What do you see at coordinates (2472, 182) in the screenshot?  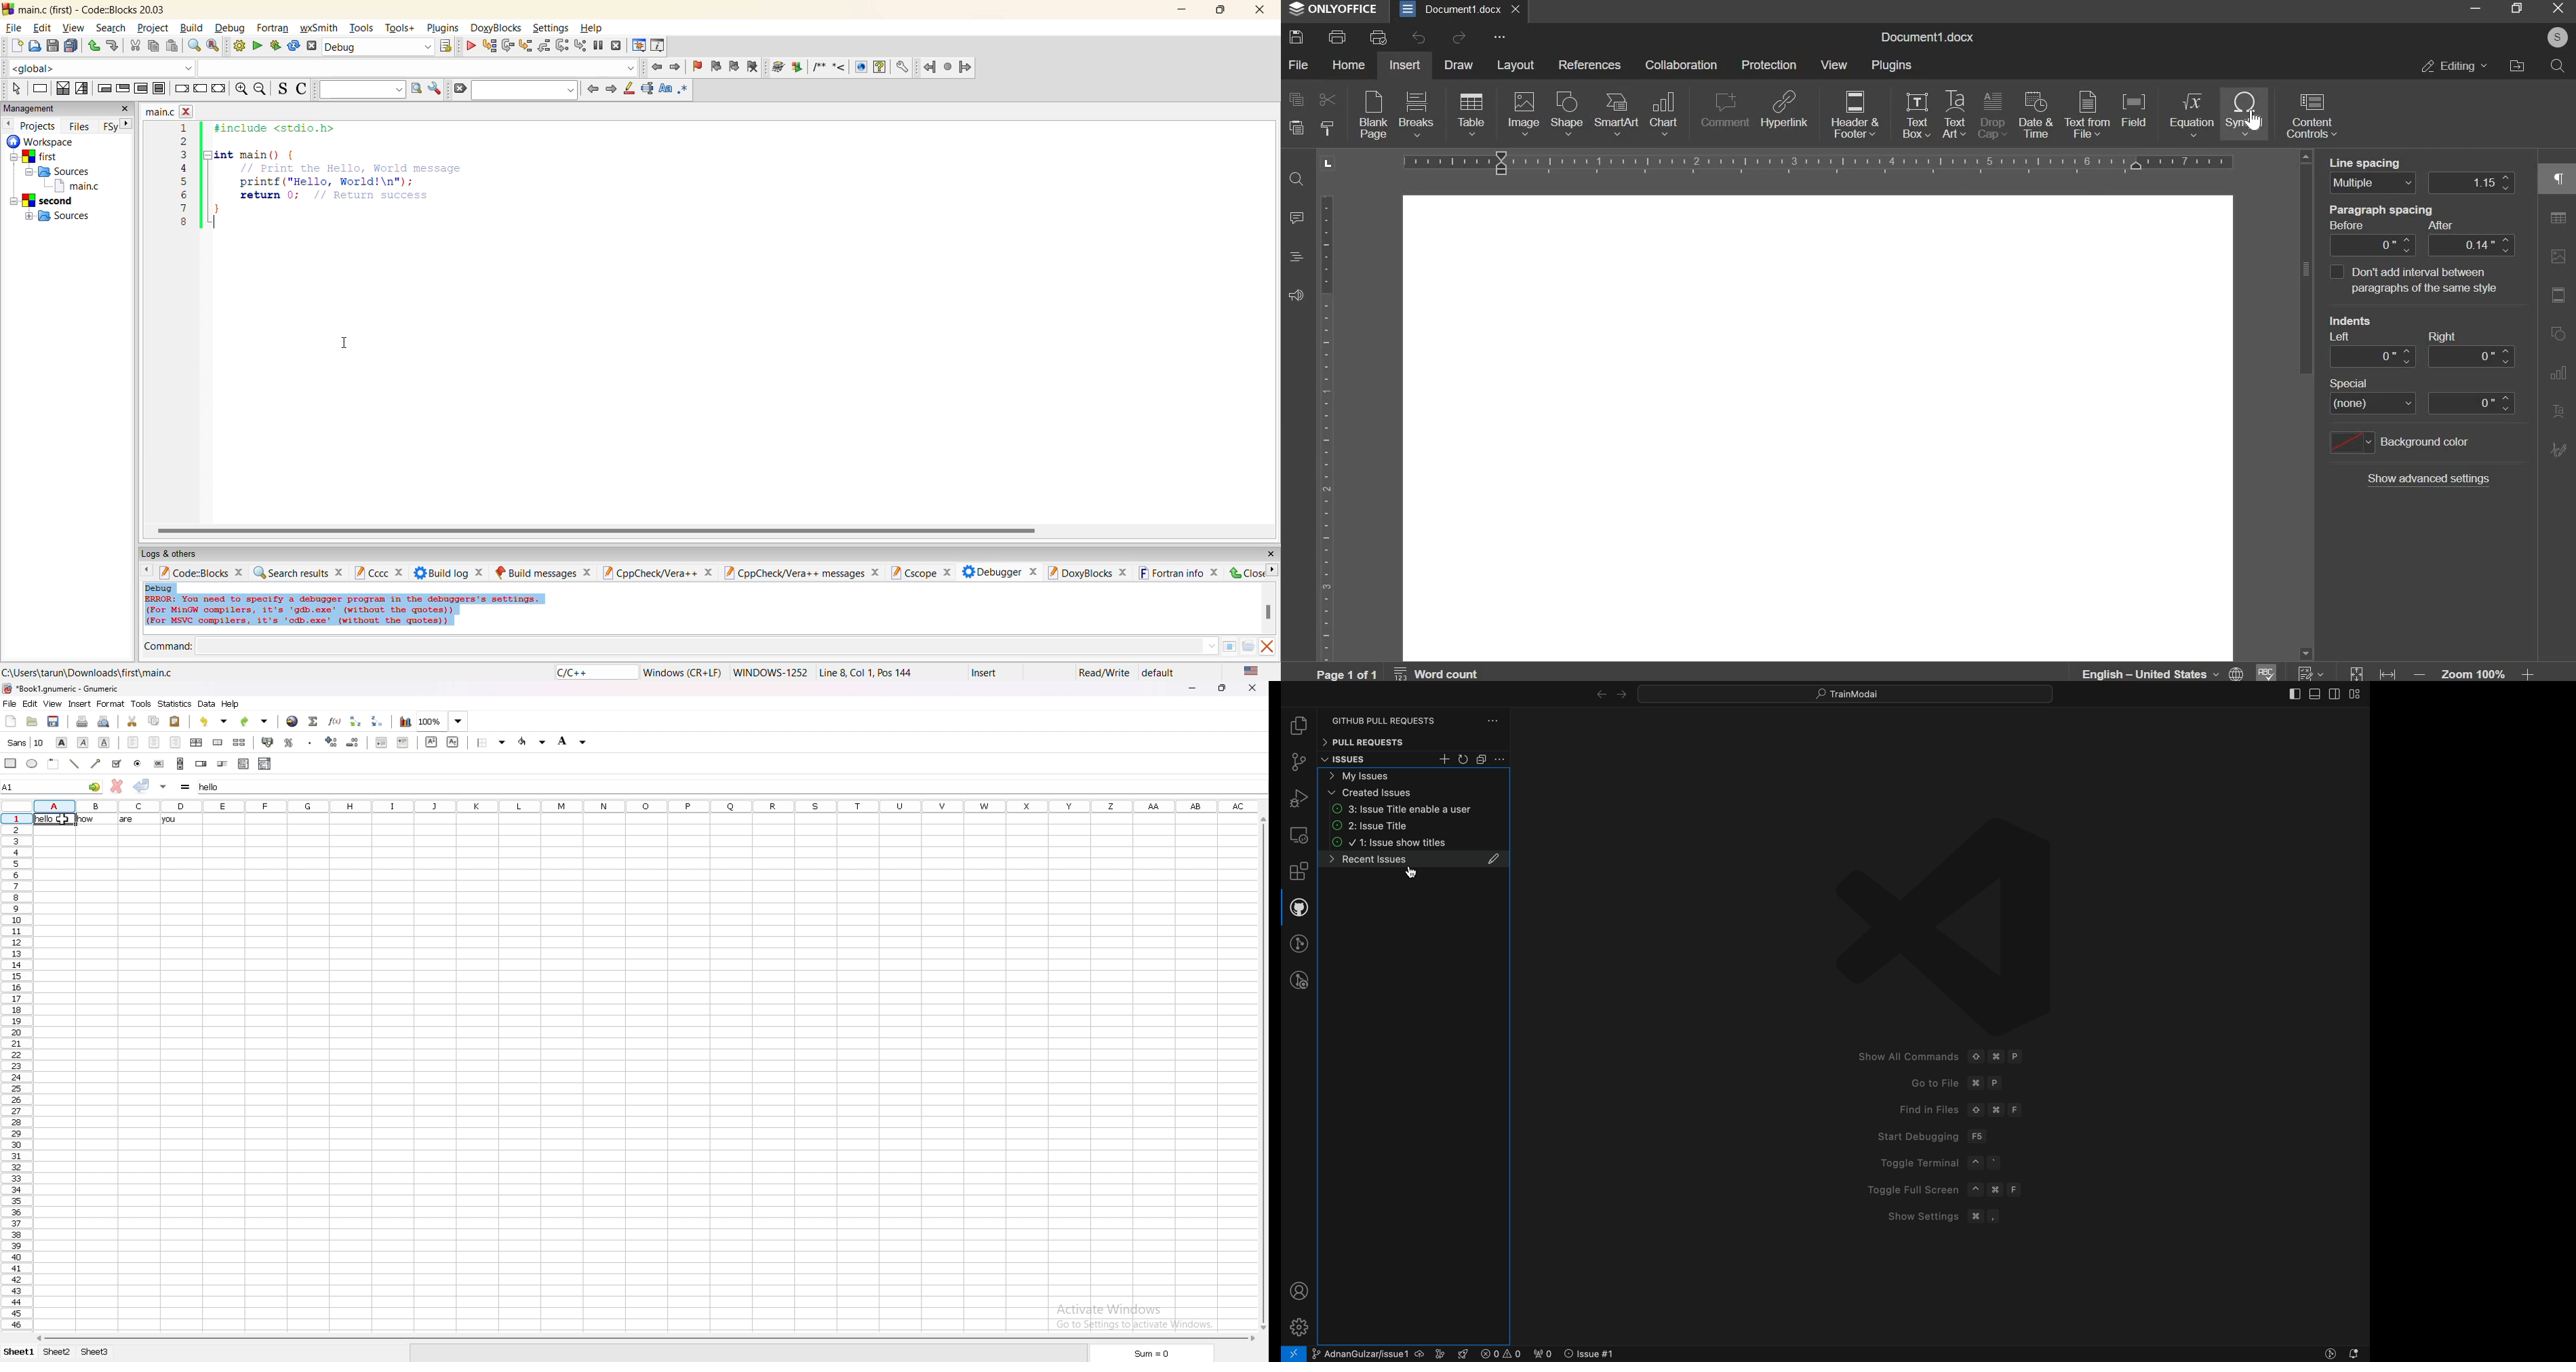 I see `line spacing distance` at bounding box center [2472, 182].